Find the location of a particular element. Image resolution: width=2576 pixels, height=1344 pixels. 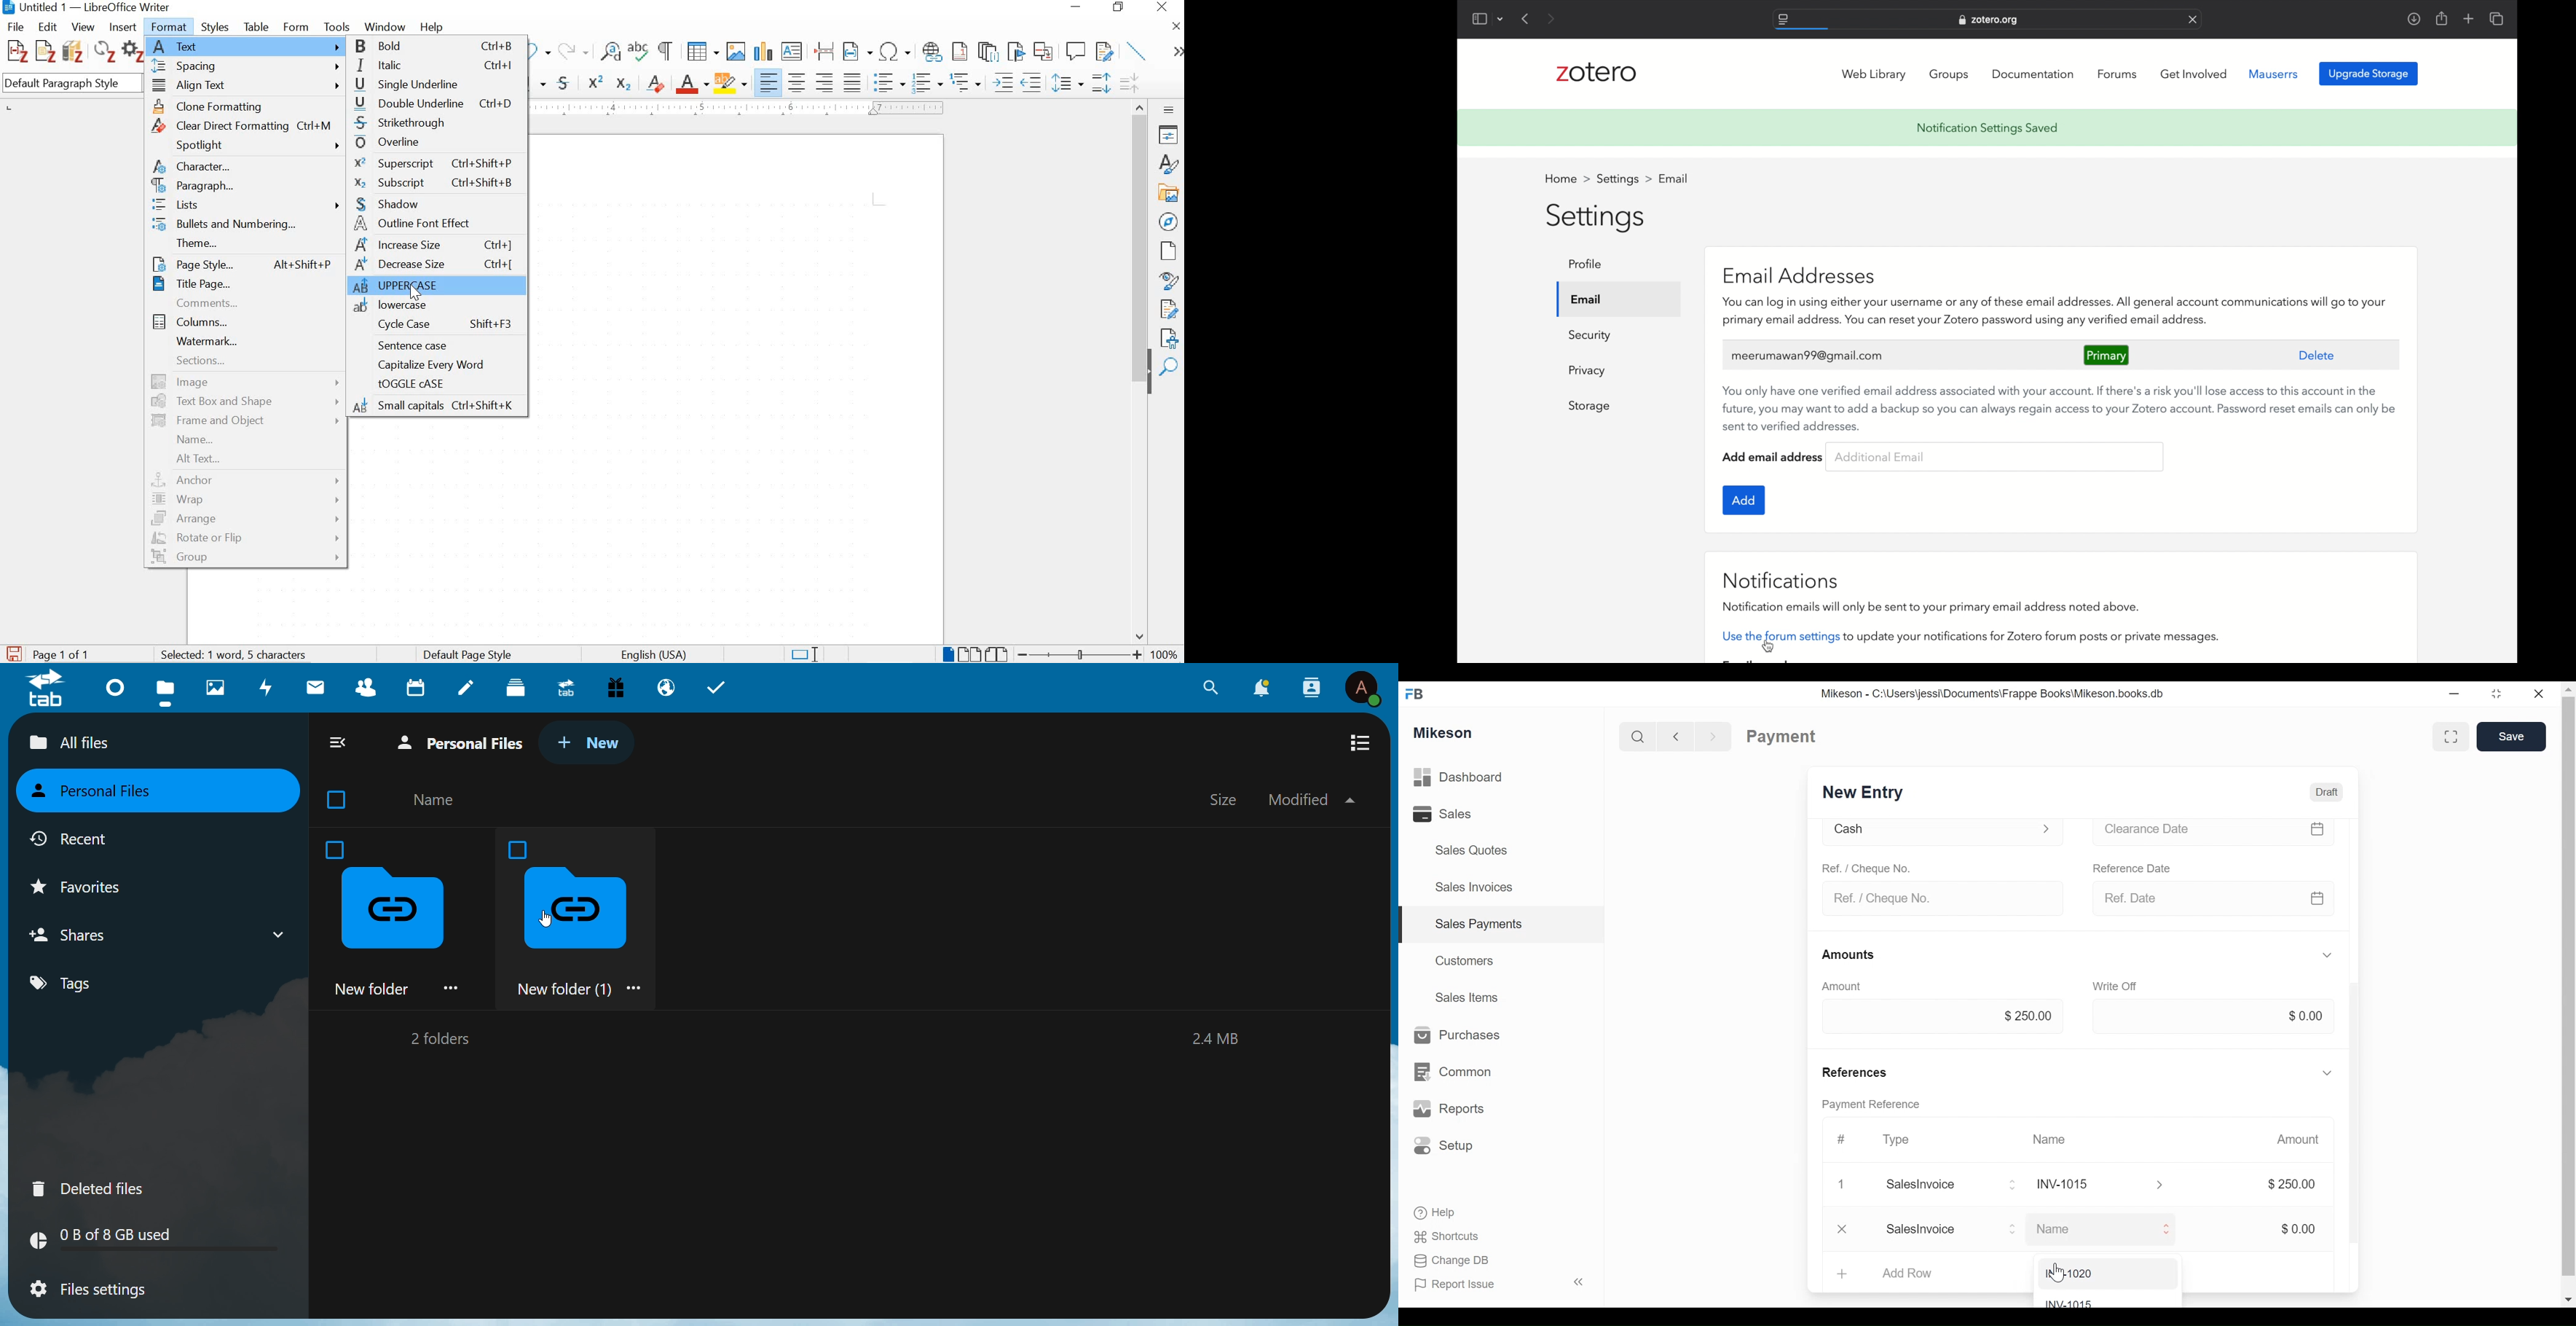

single page view is located at coordinates (947, 654).